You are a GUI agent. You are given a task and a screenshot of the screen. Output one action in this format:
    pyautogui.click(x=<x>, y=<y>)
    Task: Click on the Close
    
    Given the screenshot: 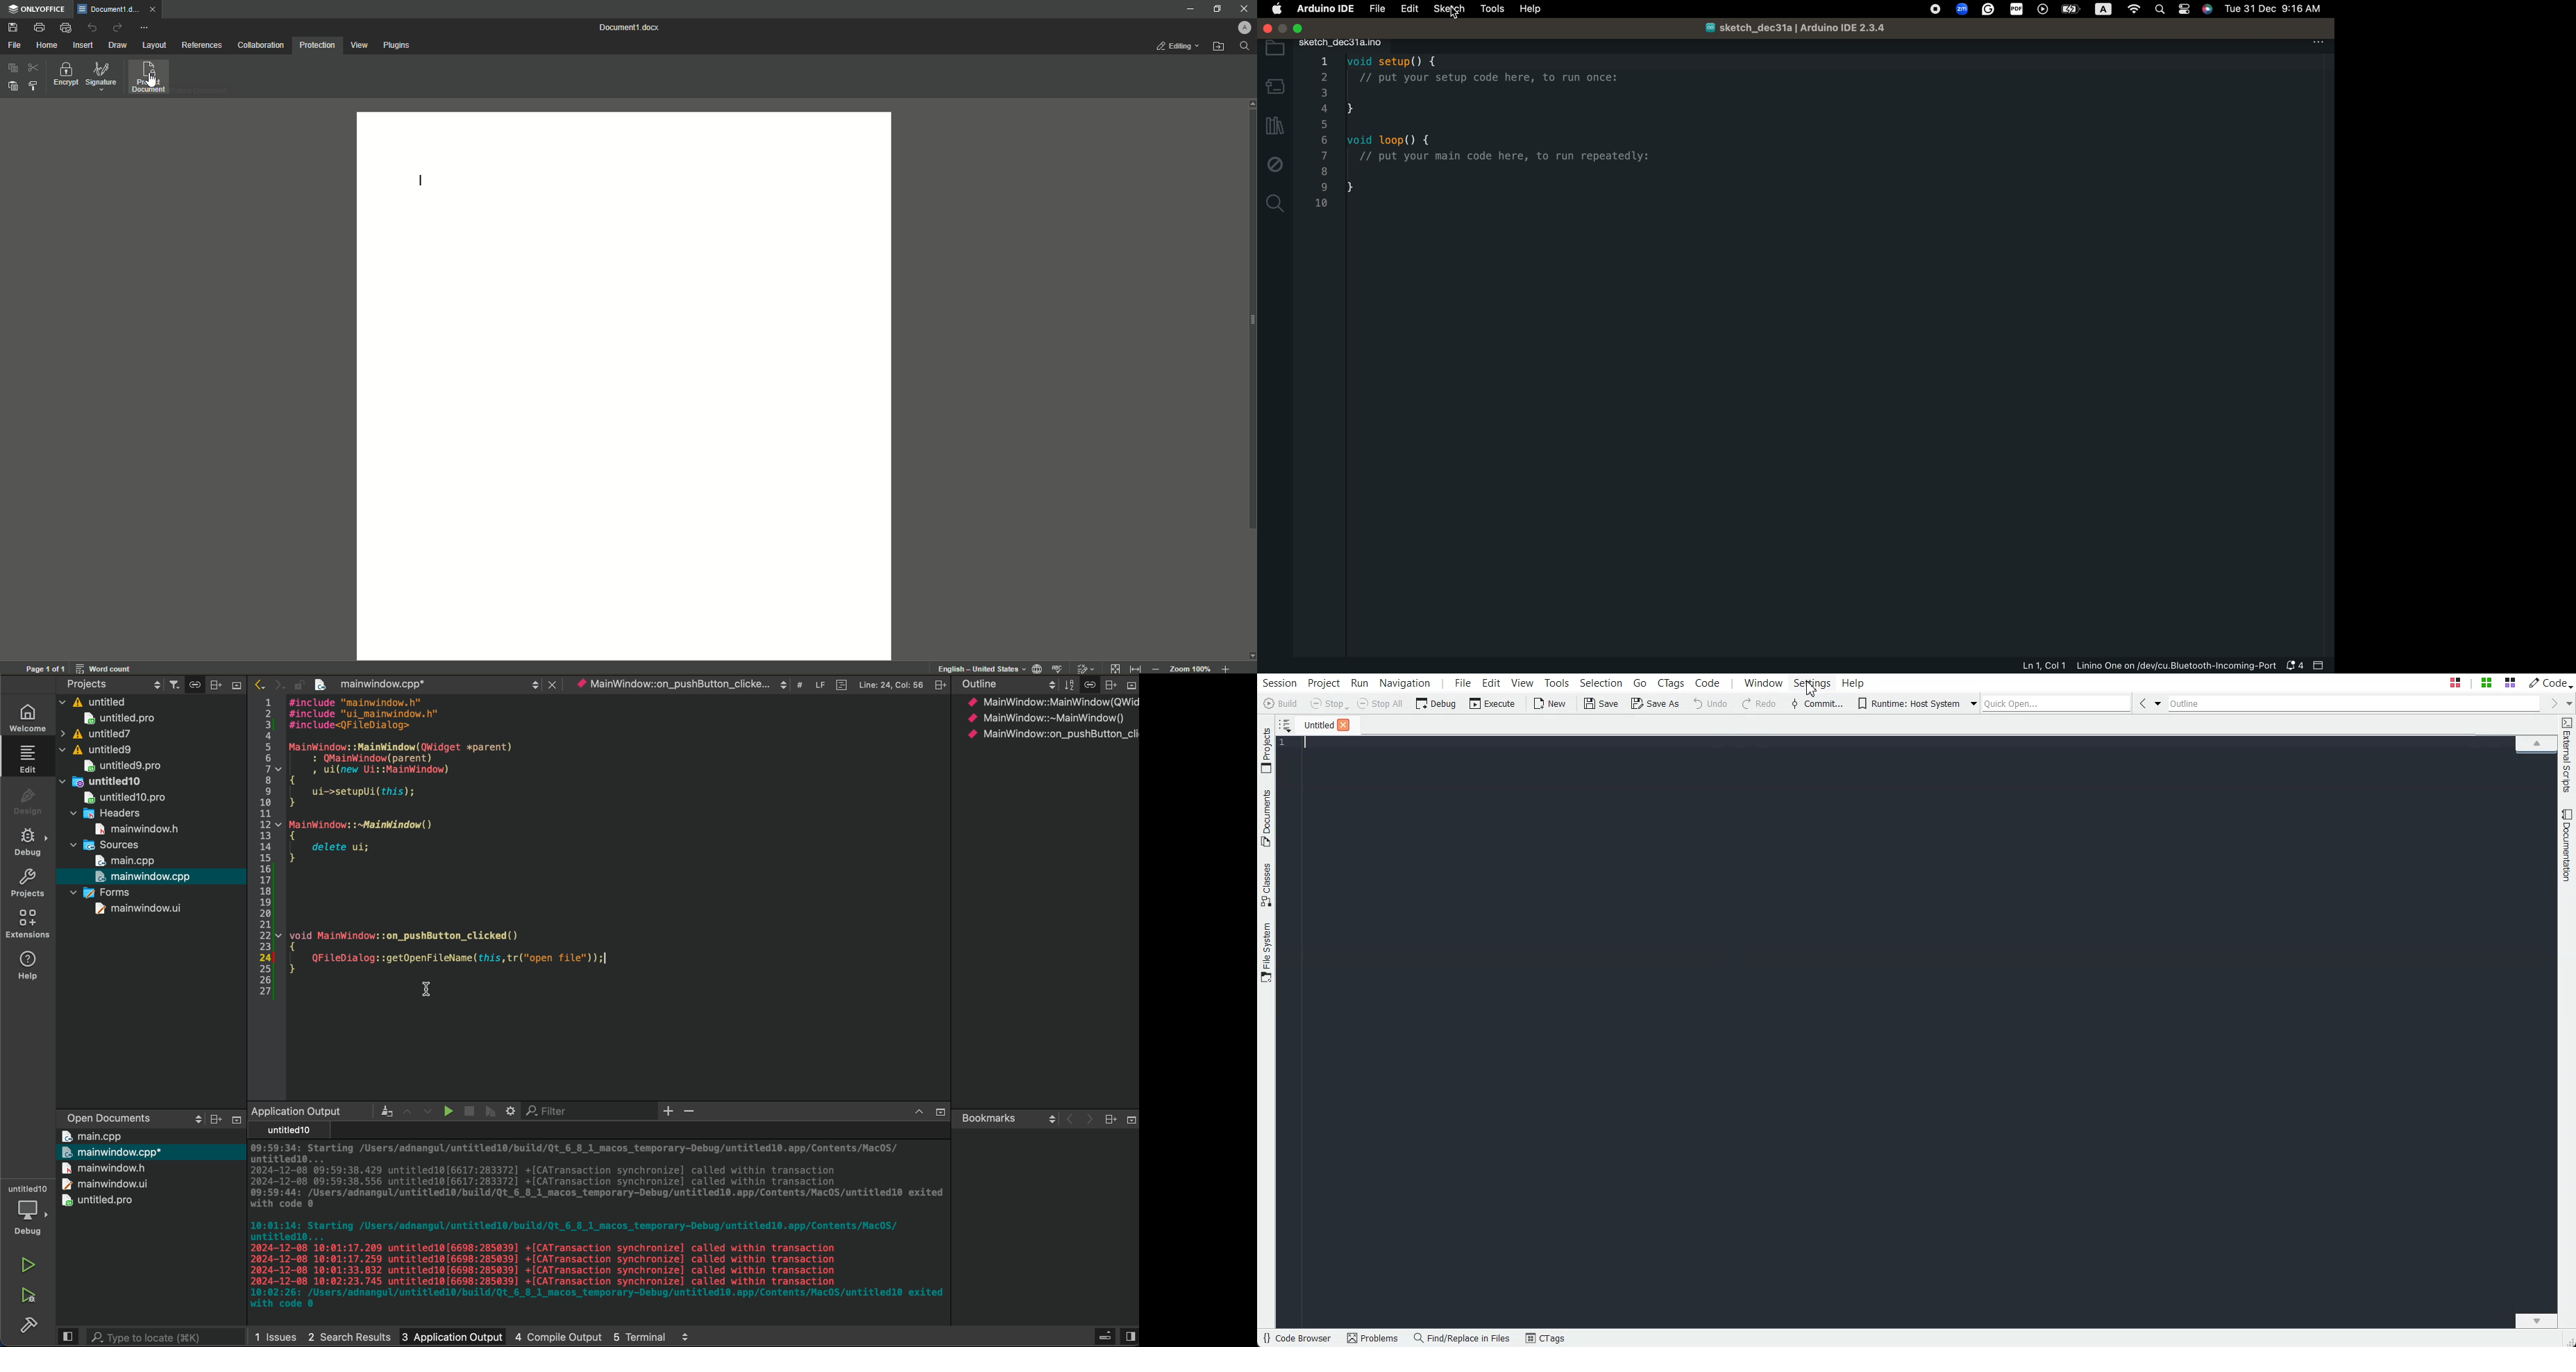 What is the action you would take?
    pyautogui.click(x=550, y=683)
    